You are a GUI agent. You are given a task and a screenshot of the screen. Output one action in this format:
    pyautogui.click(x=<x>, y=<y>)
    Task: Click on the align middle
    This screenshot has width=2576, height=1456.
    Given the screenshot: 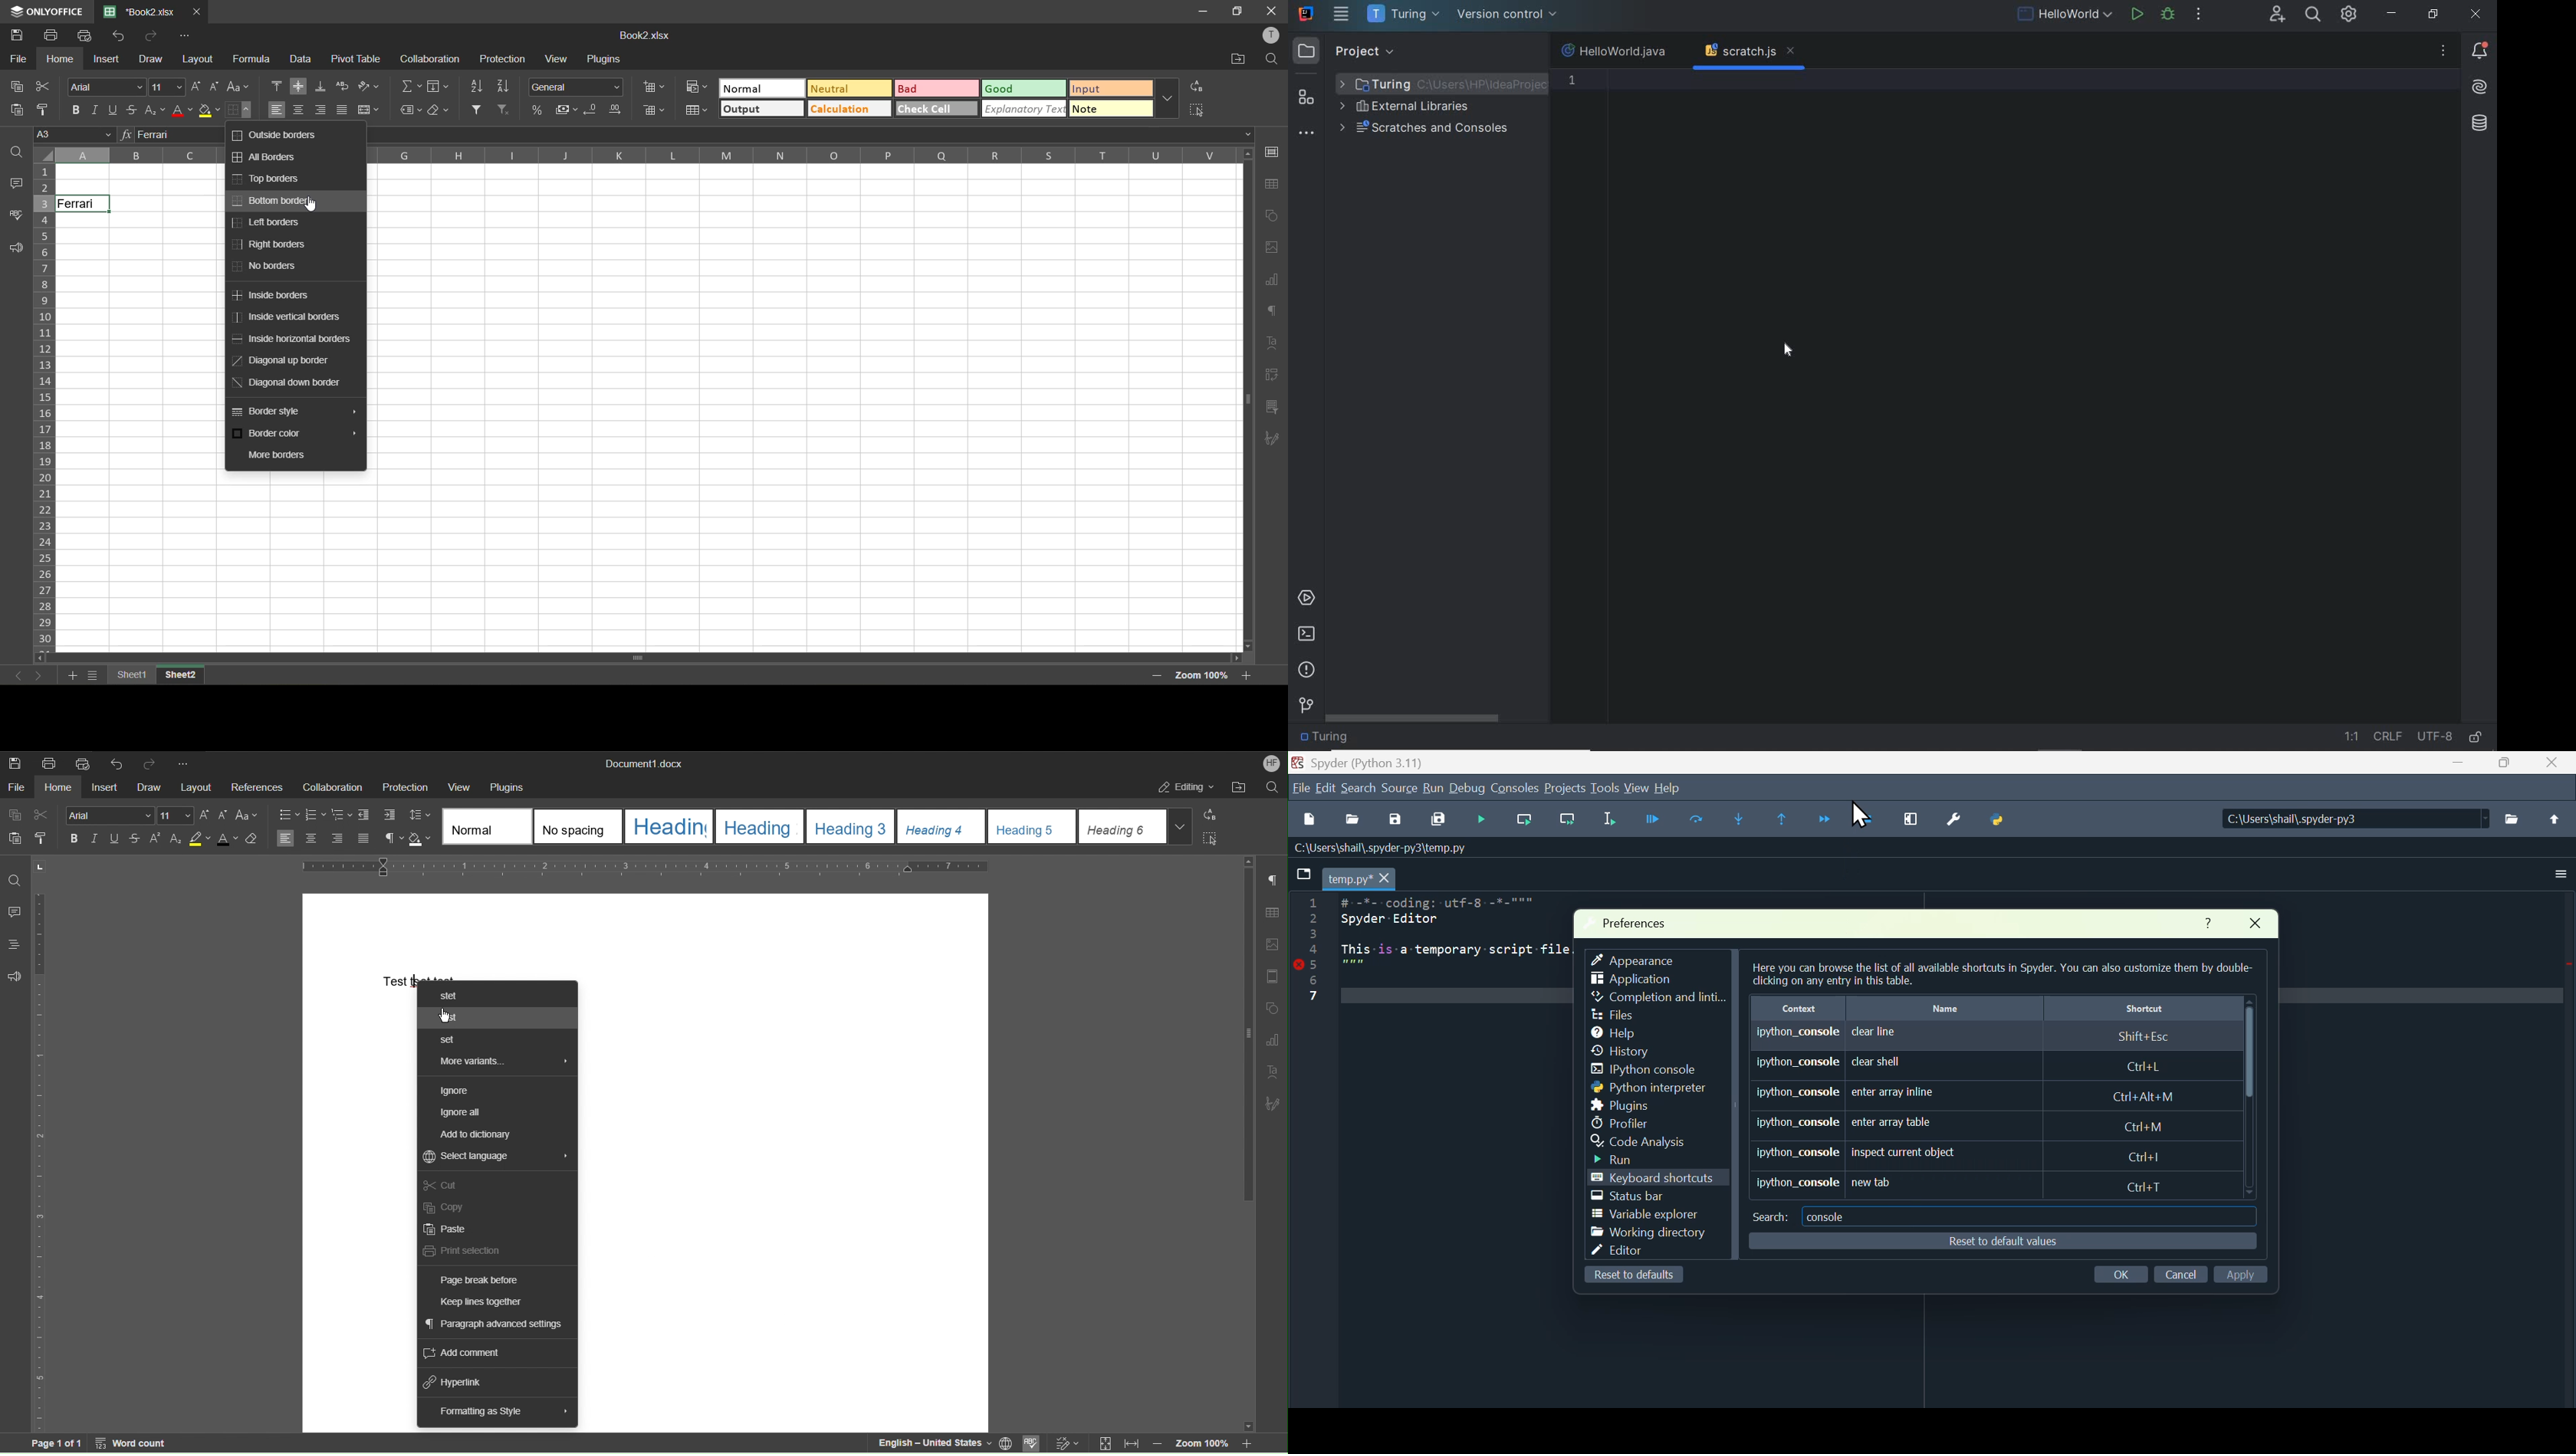 What is the action you would take?
    pyautogui.click(x=299, y=87)
    